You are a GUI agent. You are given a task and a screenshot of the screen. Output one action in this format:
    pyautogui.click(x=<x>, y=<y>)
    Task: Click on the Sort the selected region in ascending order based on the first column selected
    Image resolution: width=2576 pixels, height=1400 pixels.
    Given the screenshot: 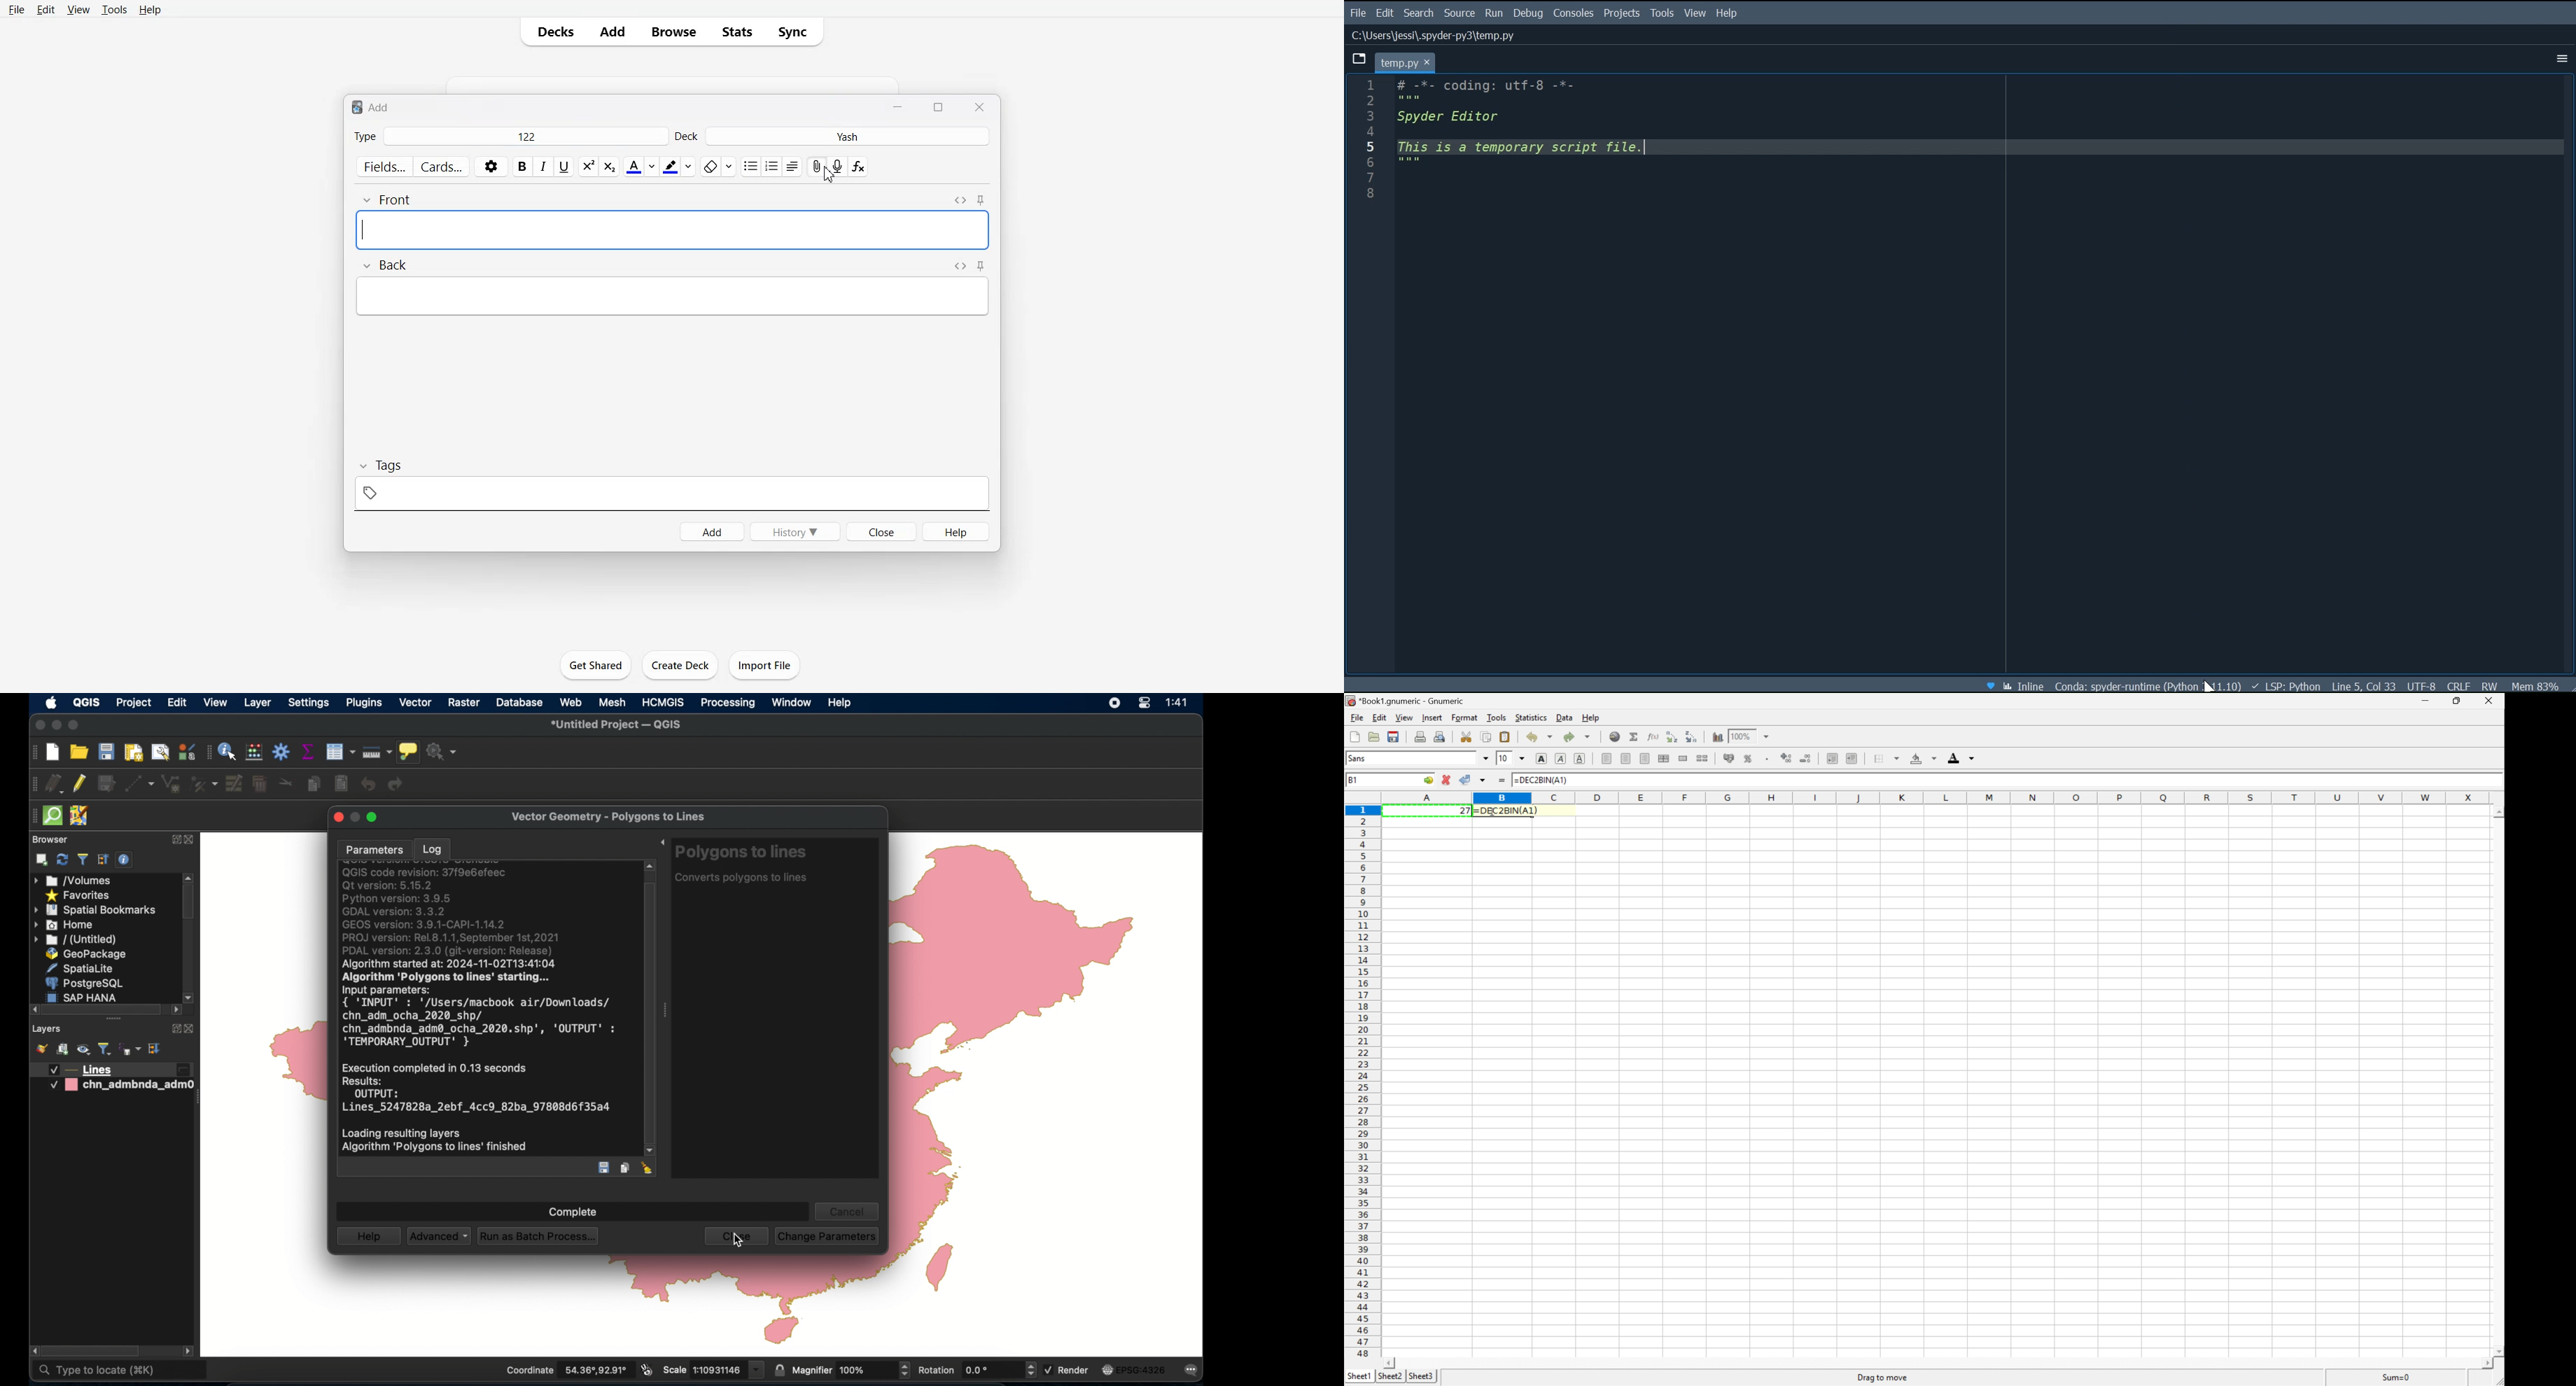 What is the action you would take?
    pyautogui.click(x=1672, y=736)
    